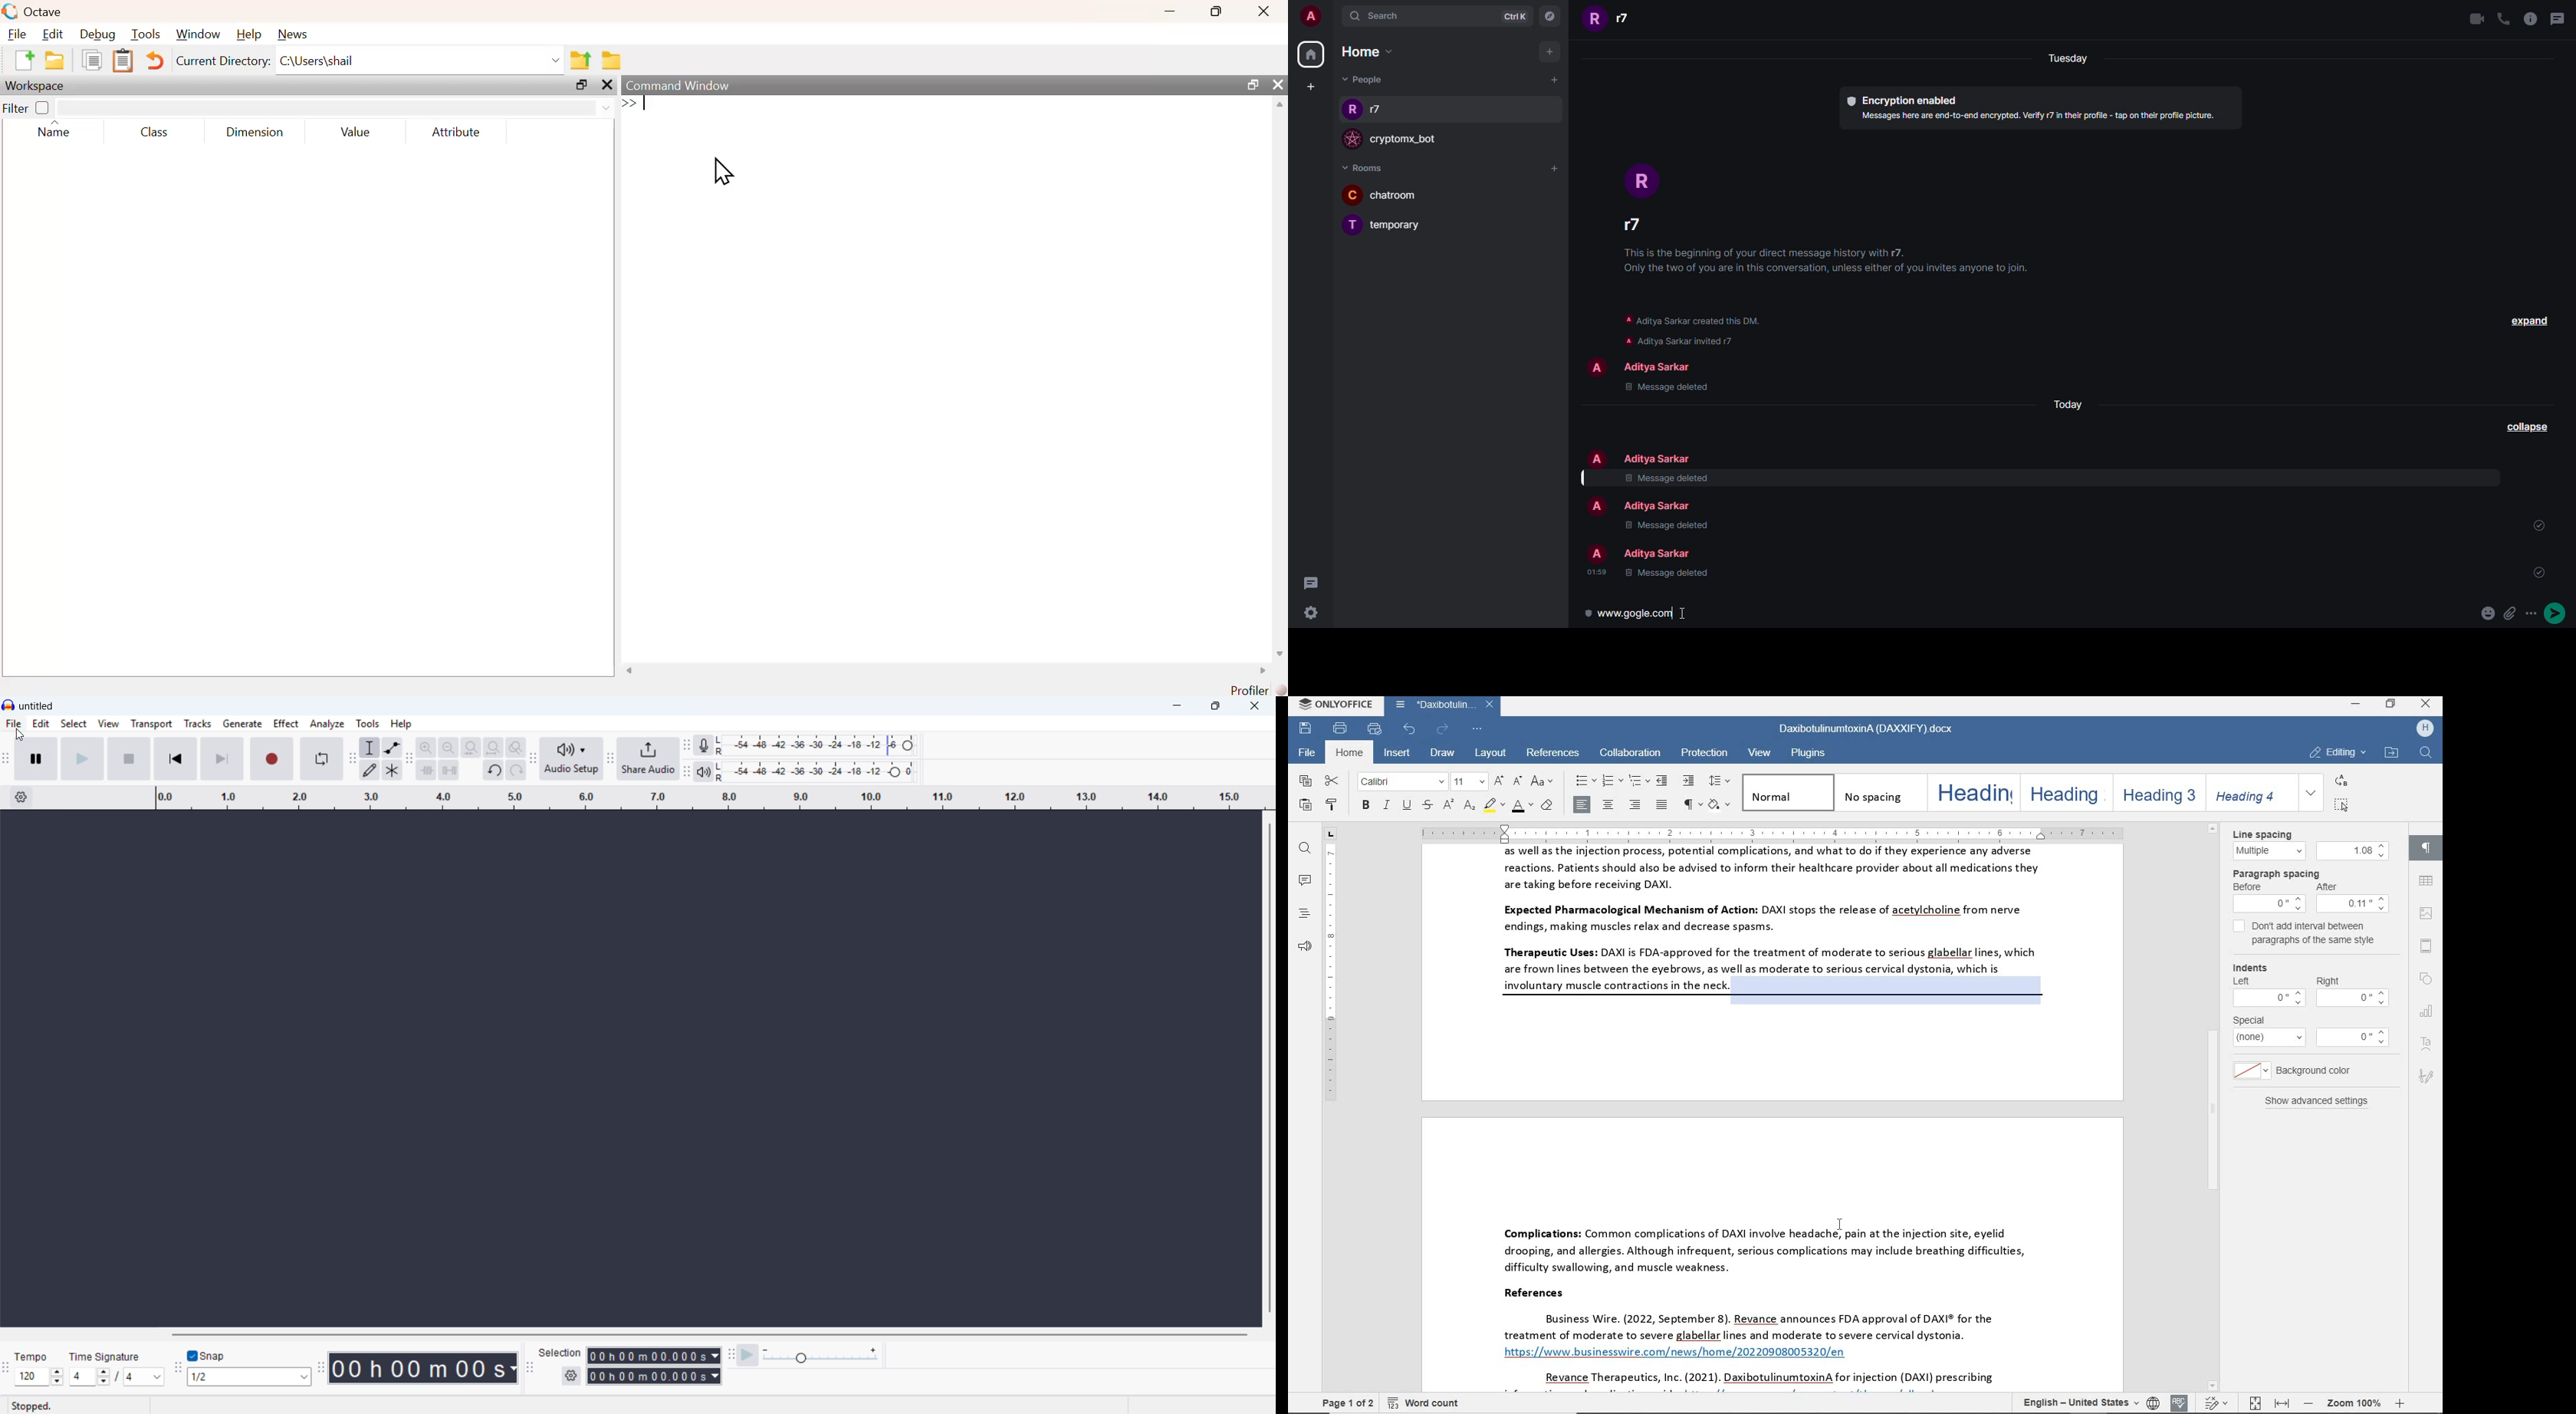 The width and height of the screenshot is (2576, 1428). What do you see at coordinates (42, 107) in the screenshot?
I see `off` at bounding box center [42, 107].